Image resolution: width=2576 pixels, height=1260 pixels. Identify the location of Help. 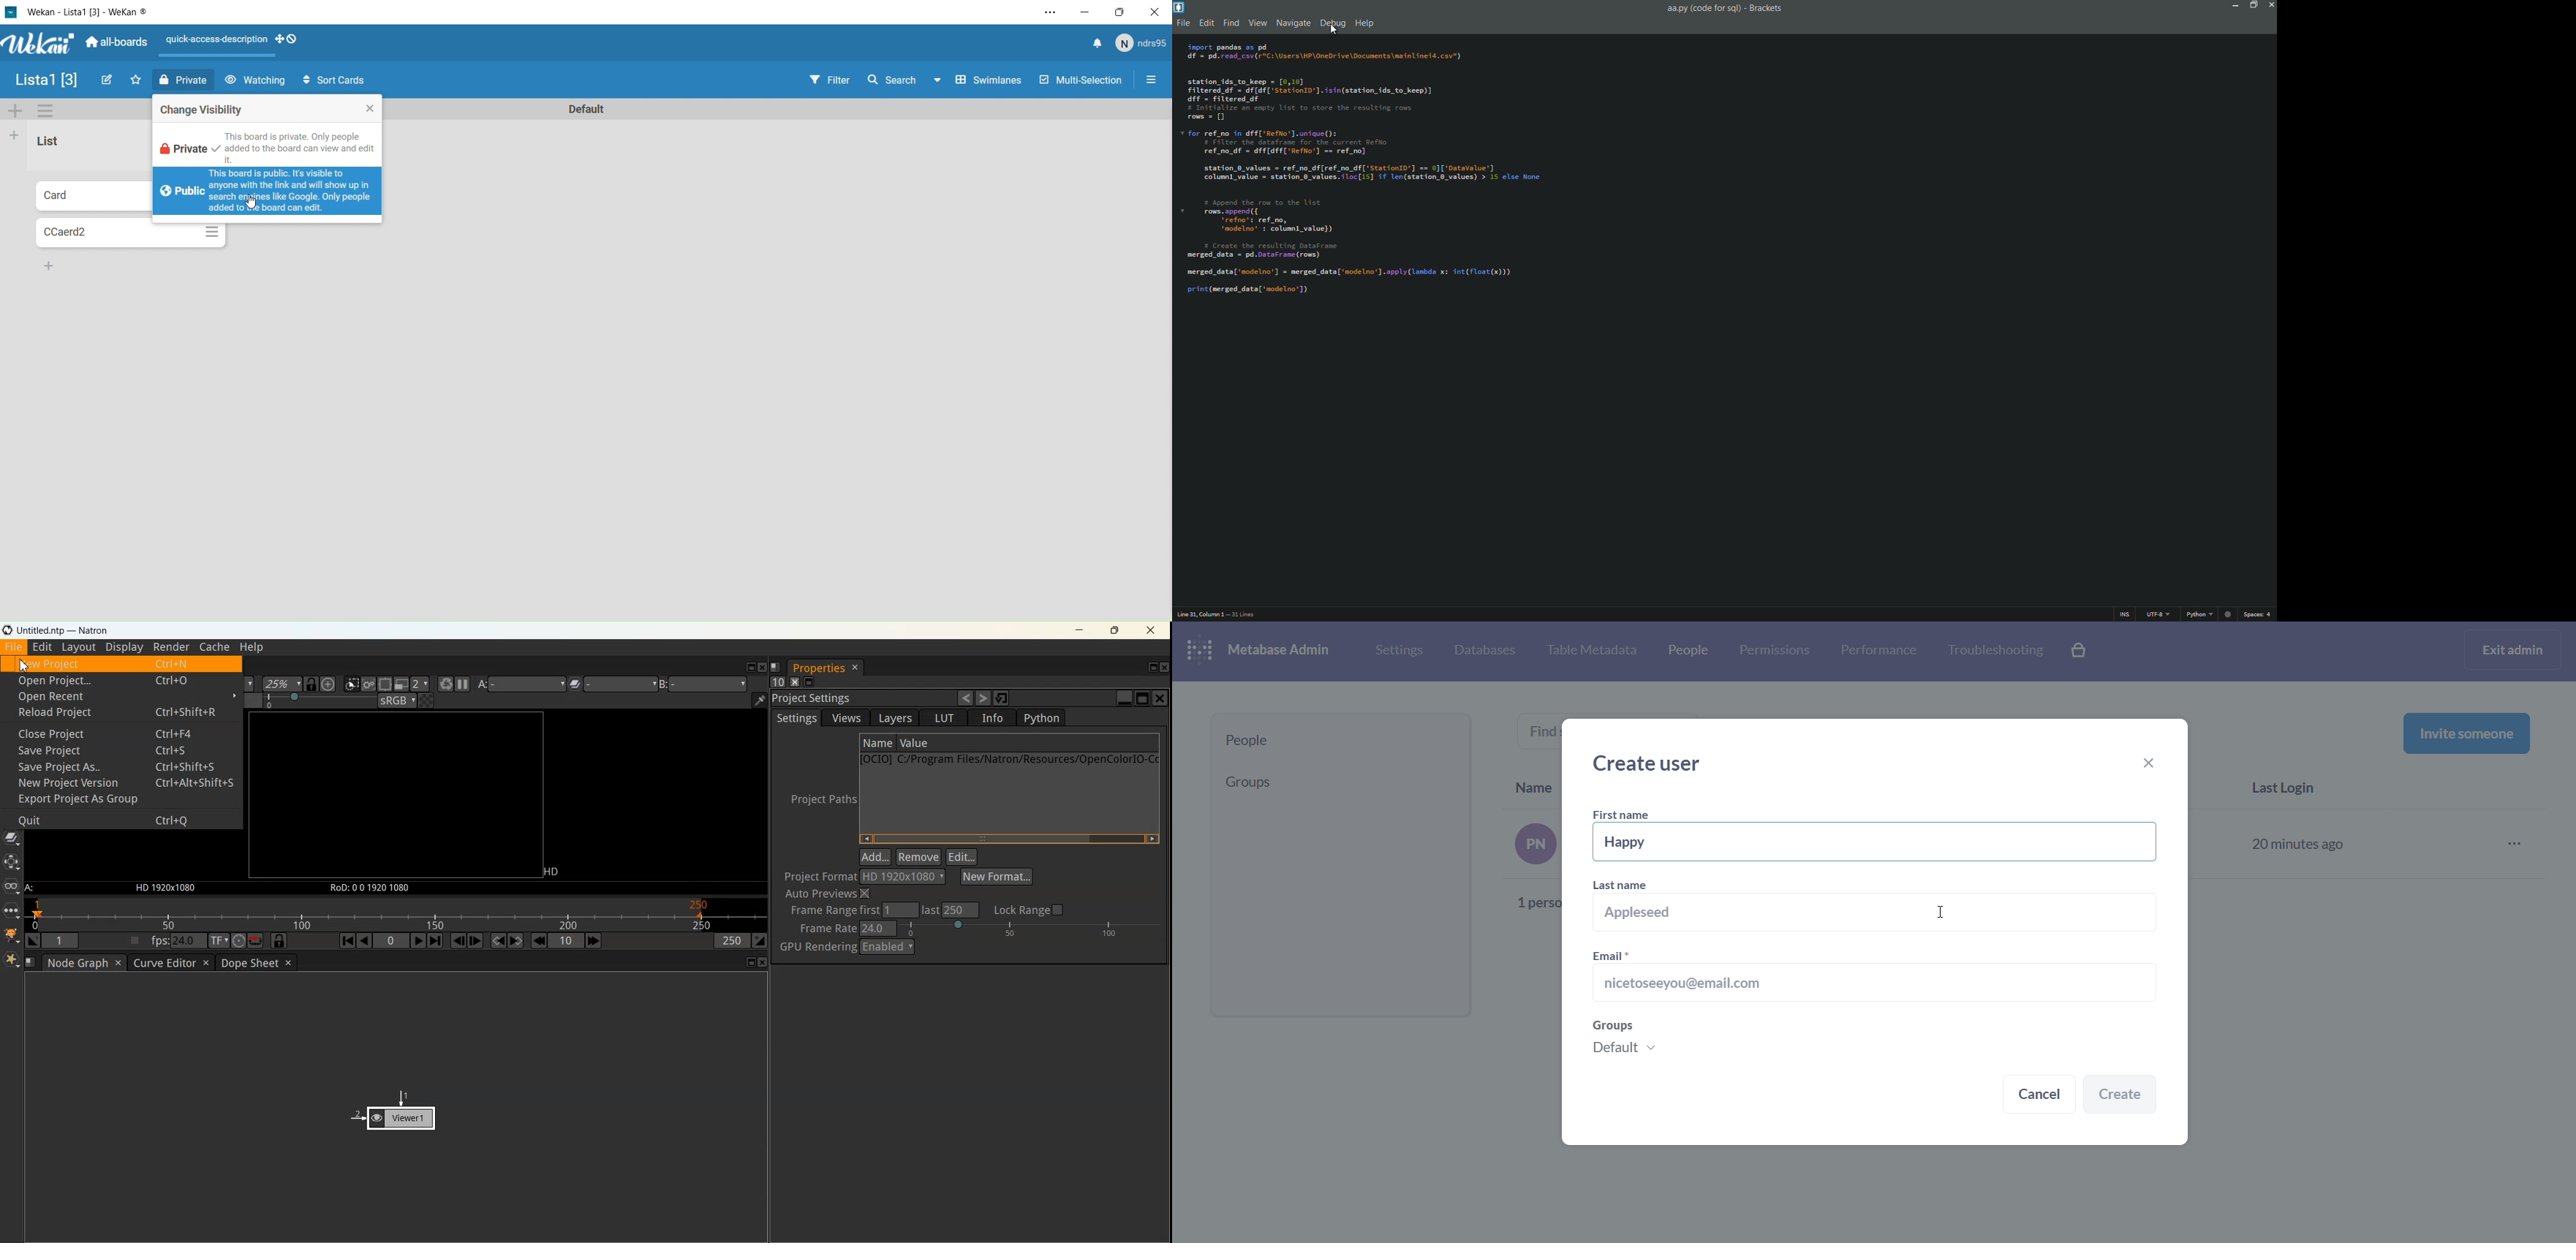
(251, 648).